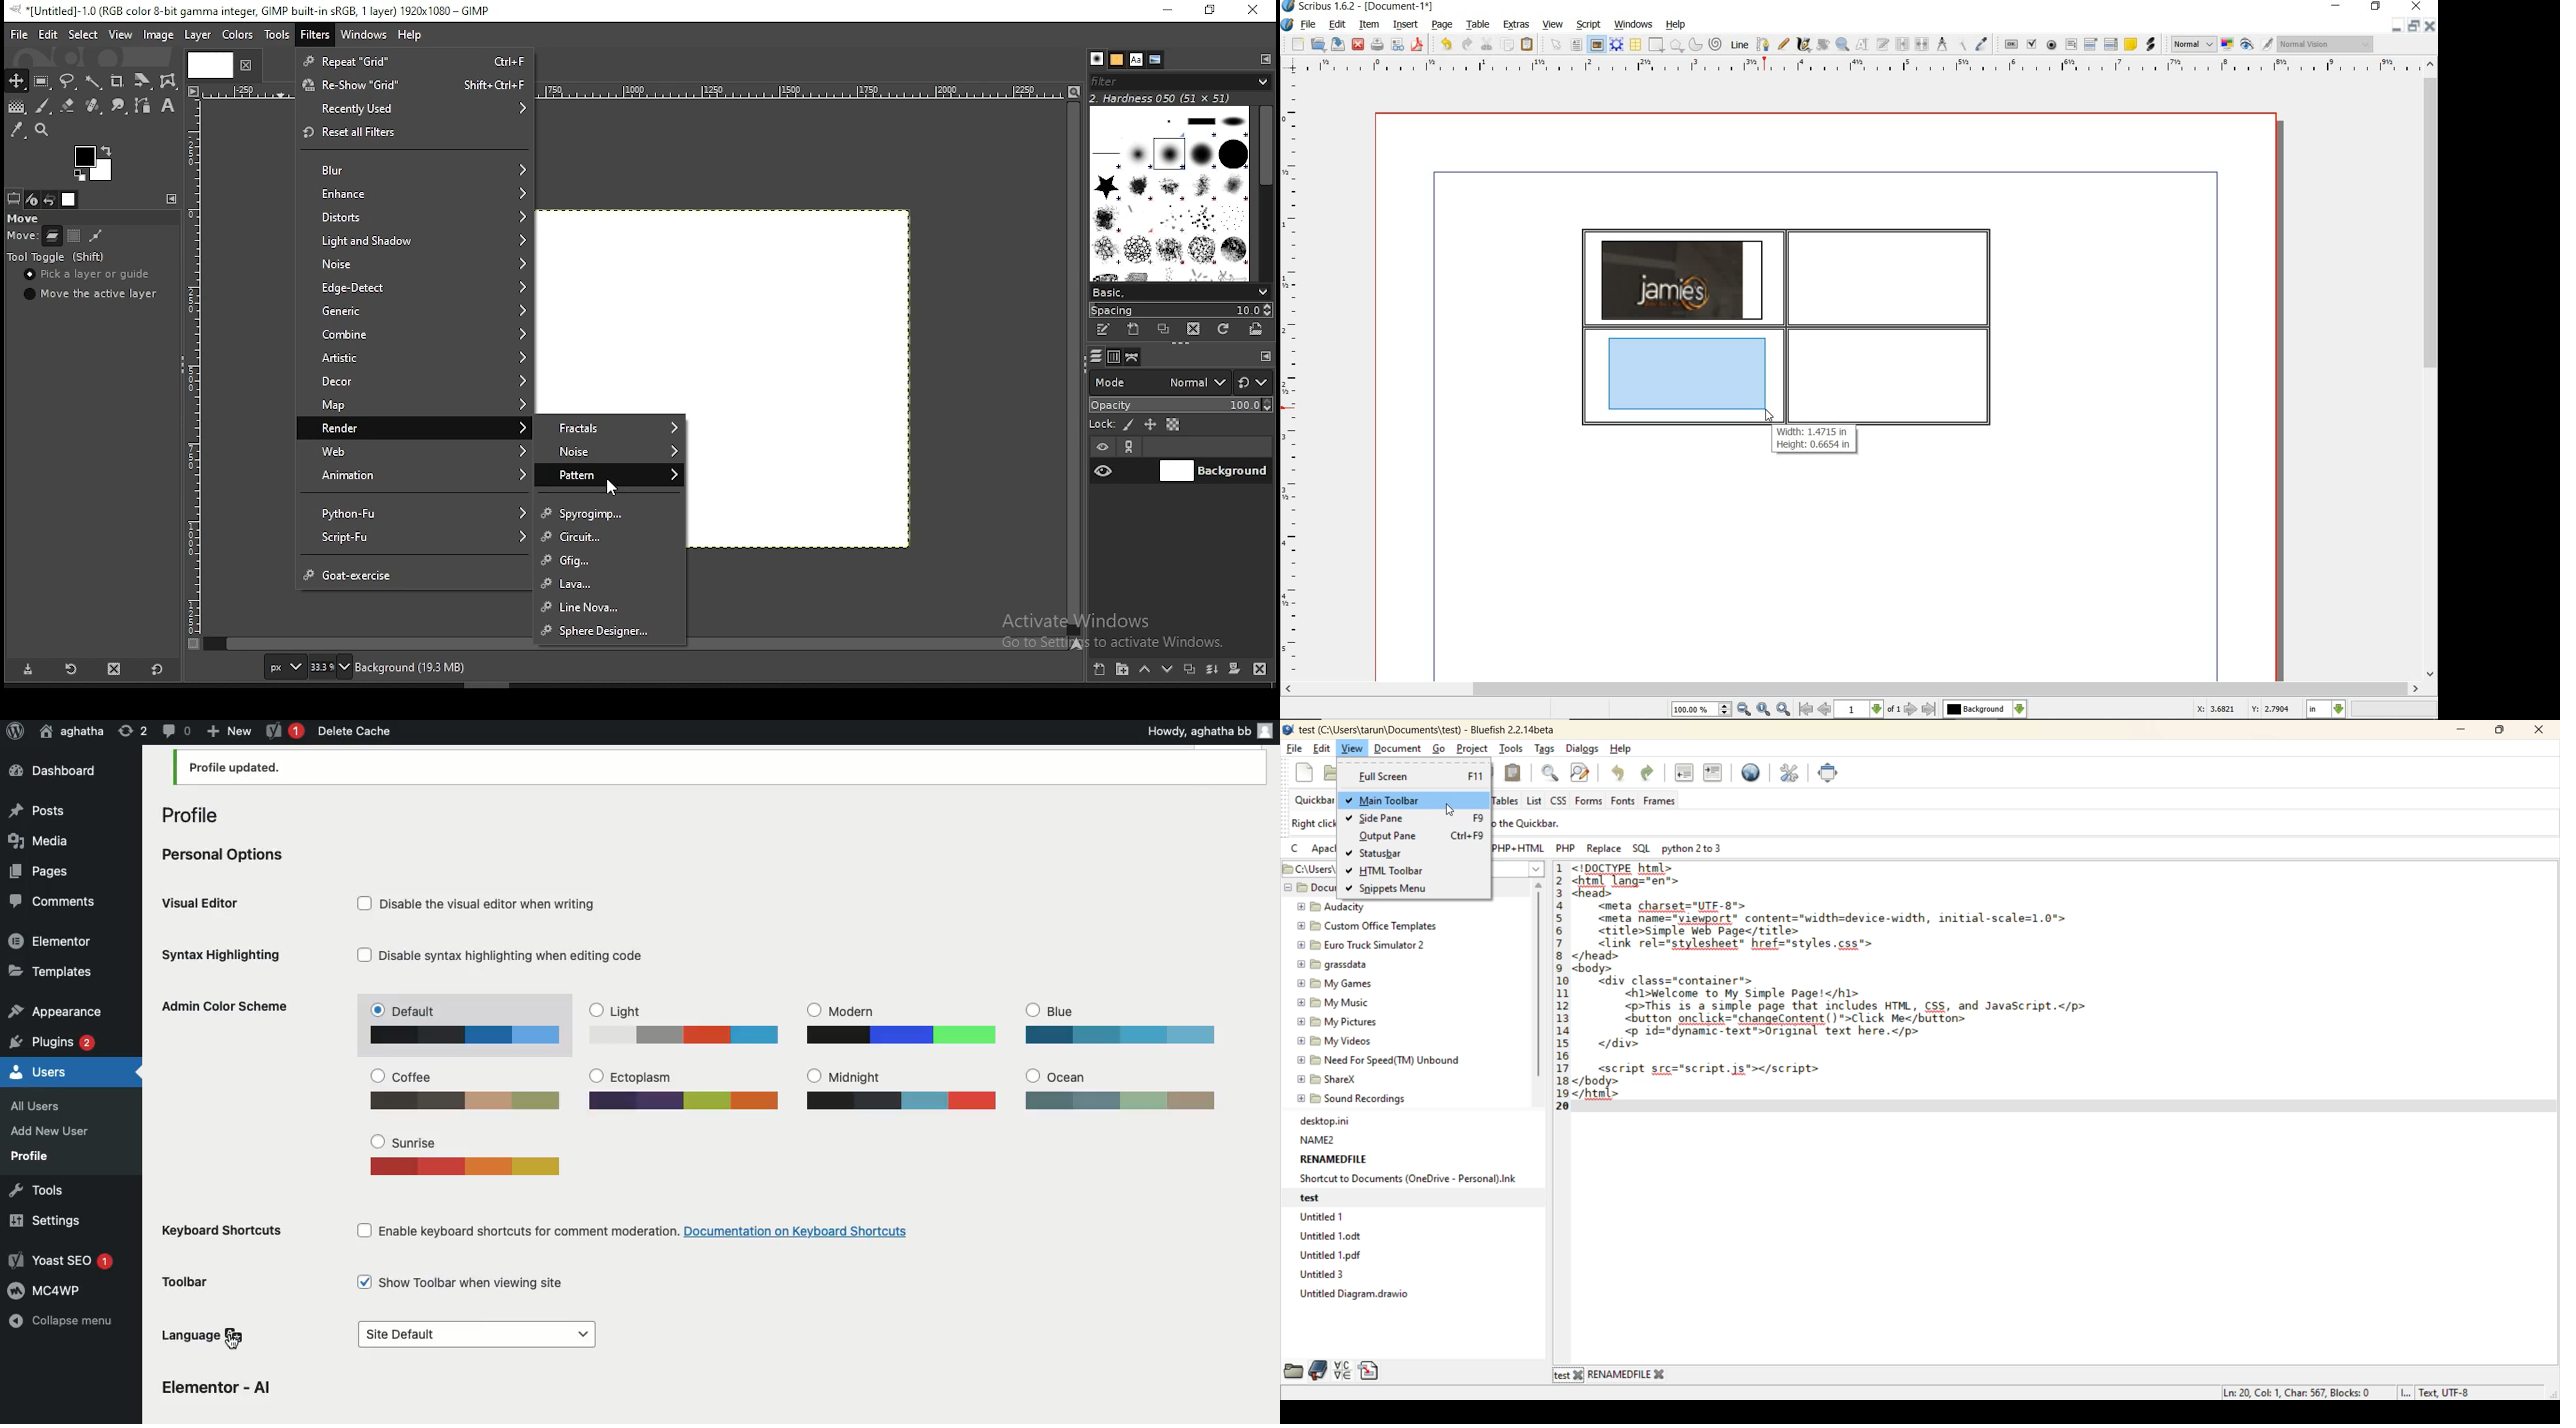 This screenshot has width=2576, height=1428. I want to click on # [9 Need For Speed(TM) Unbound, so click(1380, 1062).